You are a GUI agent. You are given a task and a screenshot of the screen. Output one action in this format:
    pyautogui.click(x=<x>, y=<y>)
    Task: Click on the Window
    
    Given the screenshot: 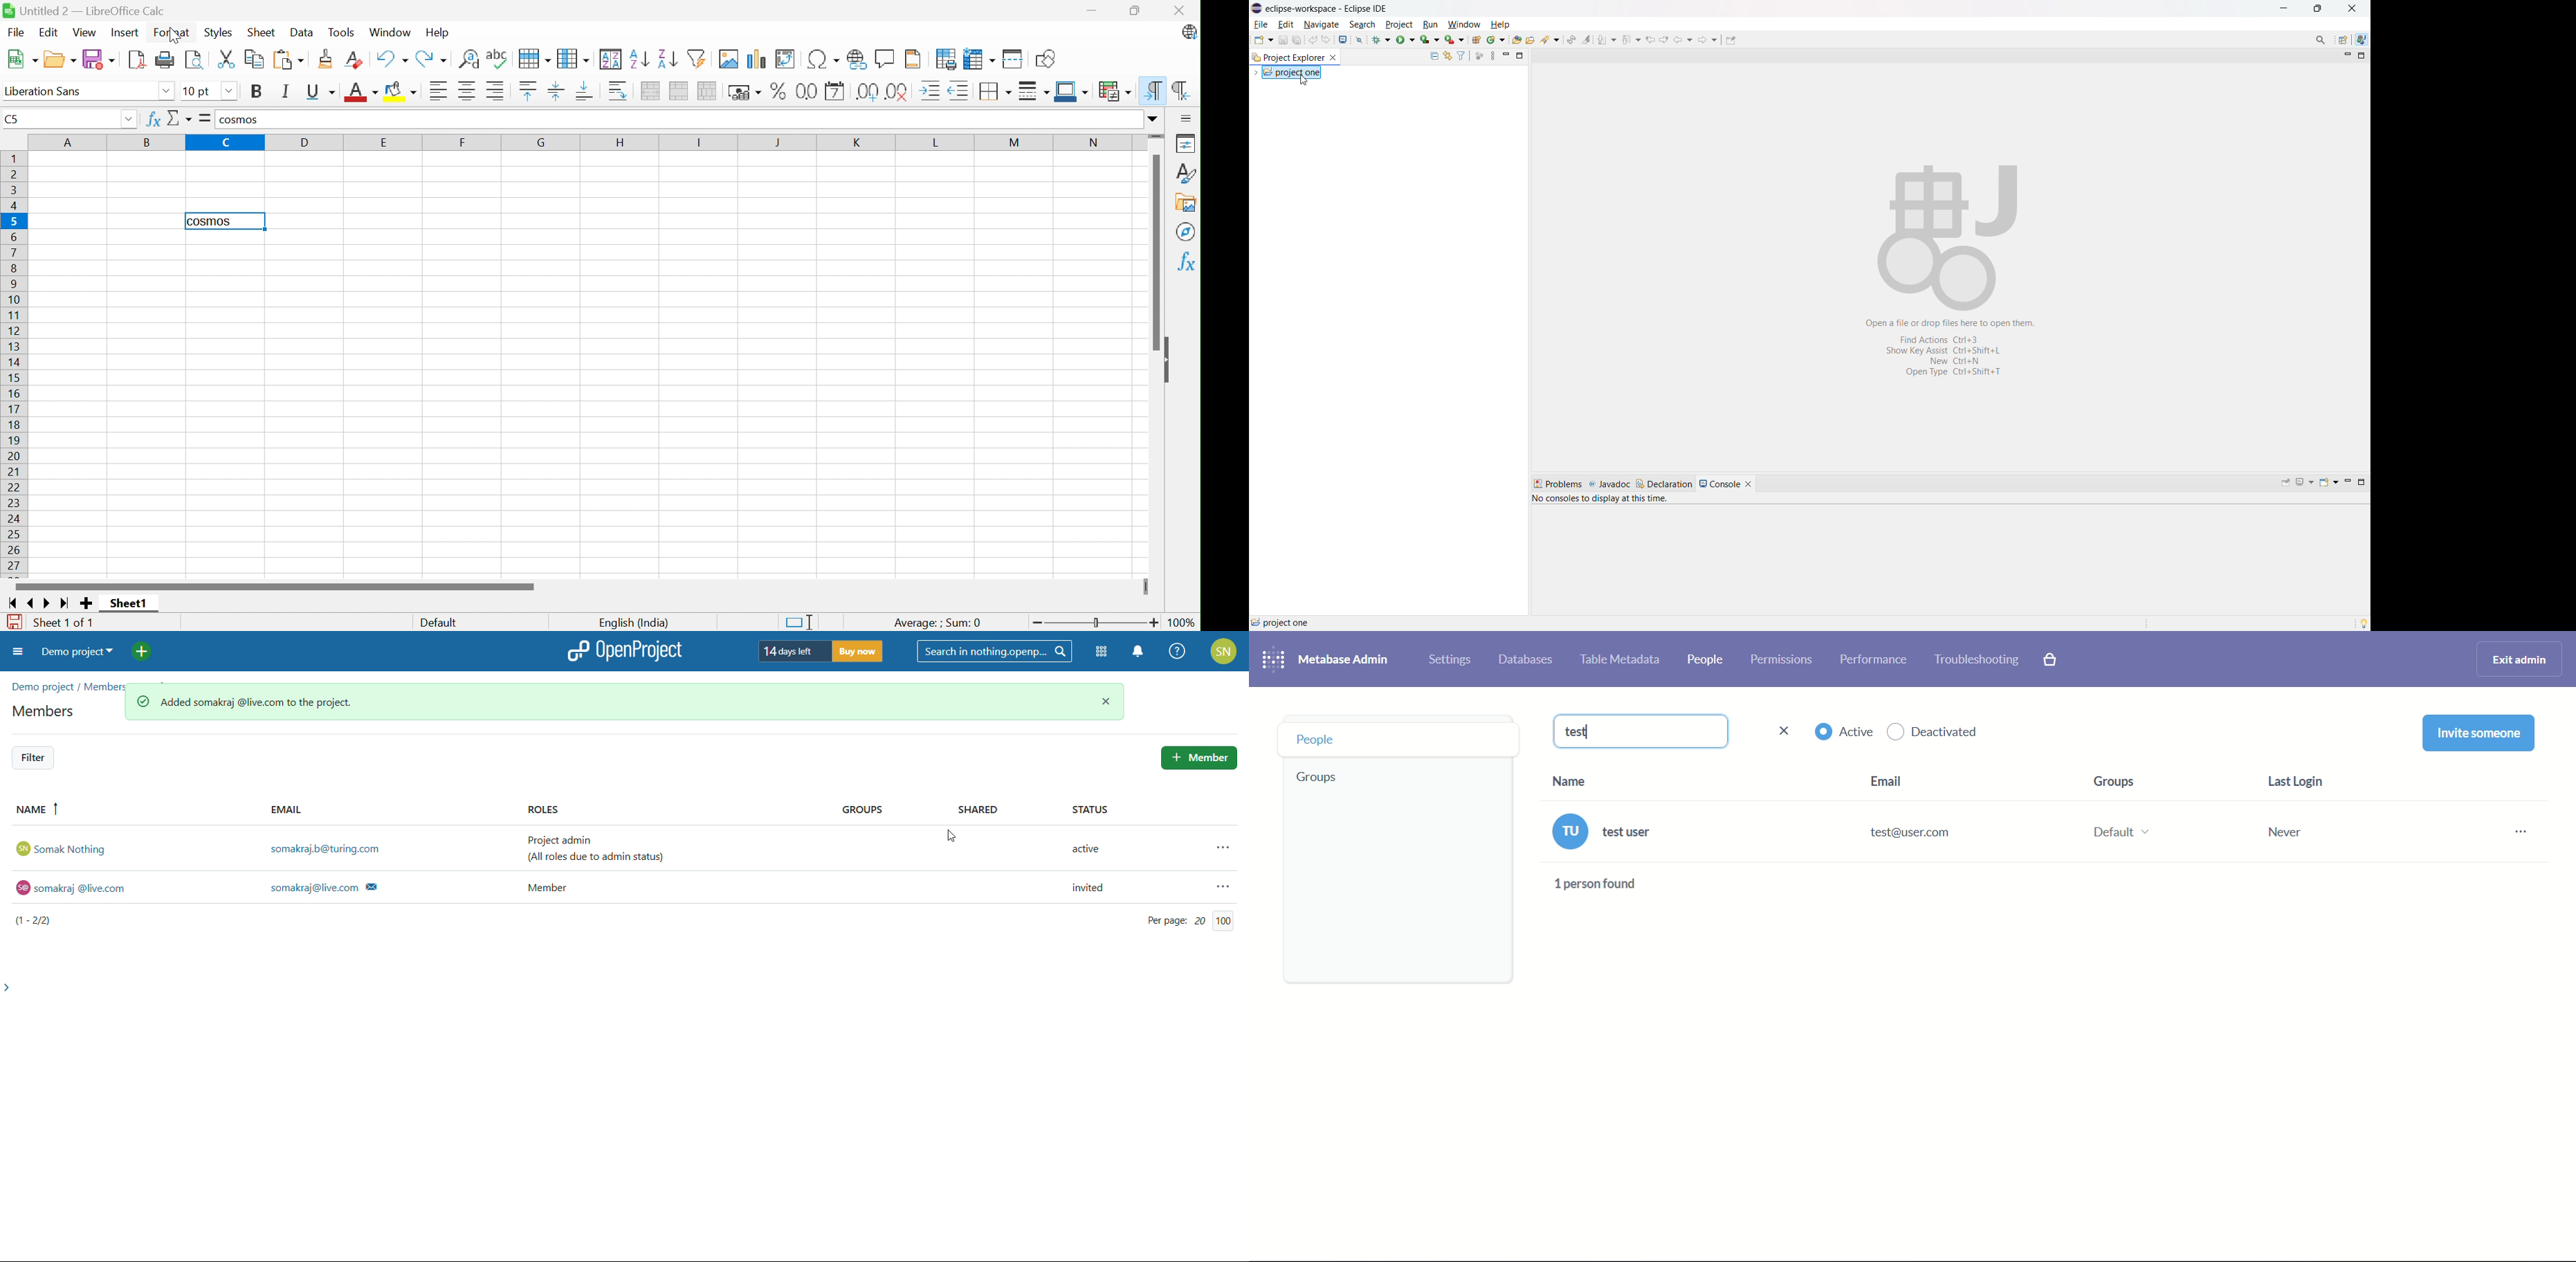 What is the action you would take?
    pyautogui.click(x=389, y=31)
    